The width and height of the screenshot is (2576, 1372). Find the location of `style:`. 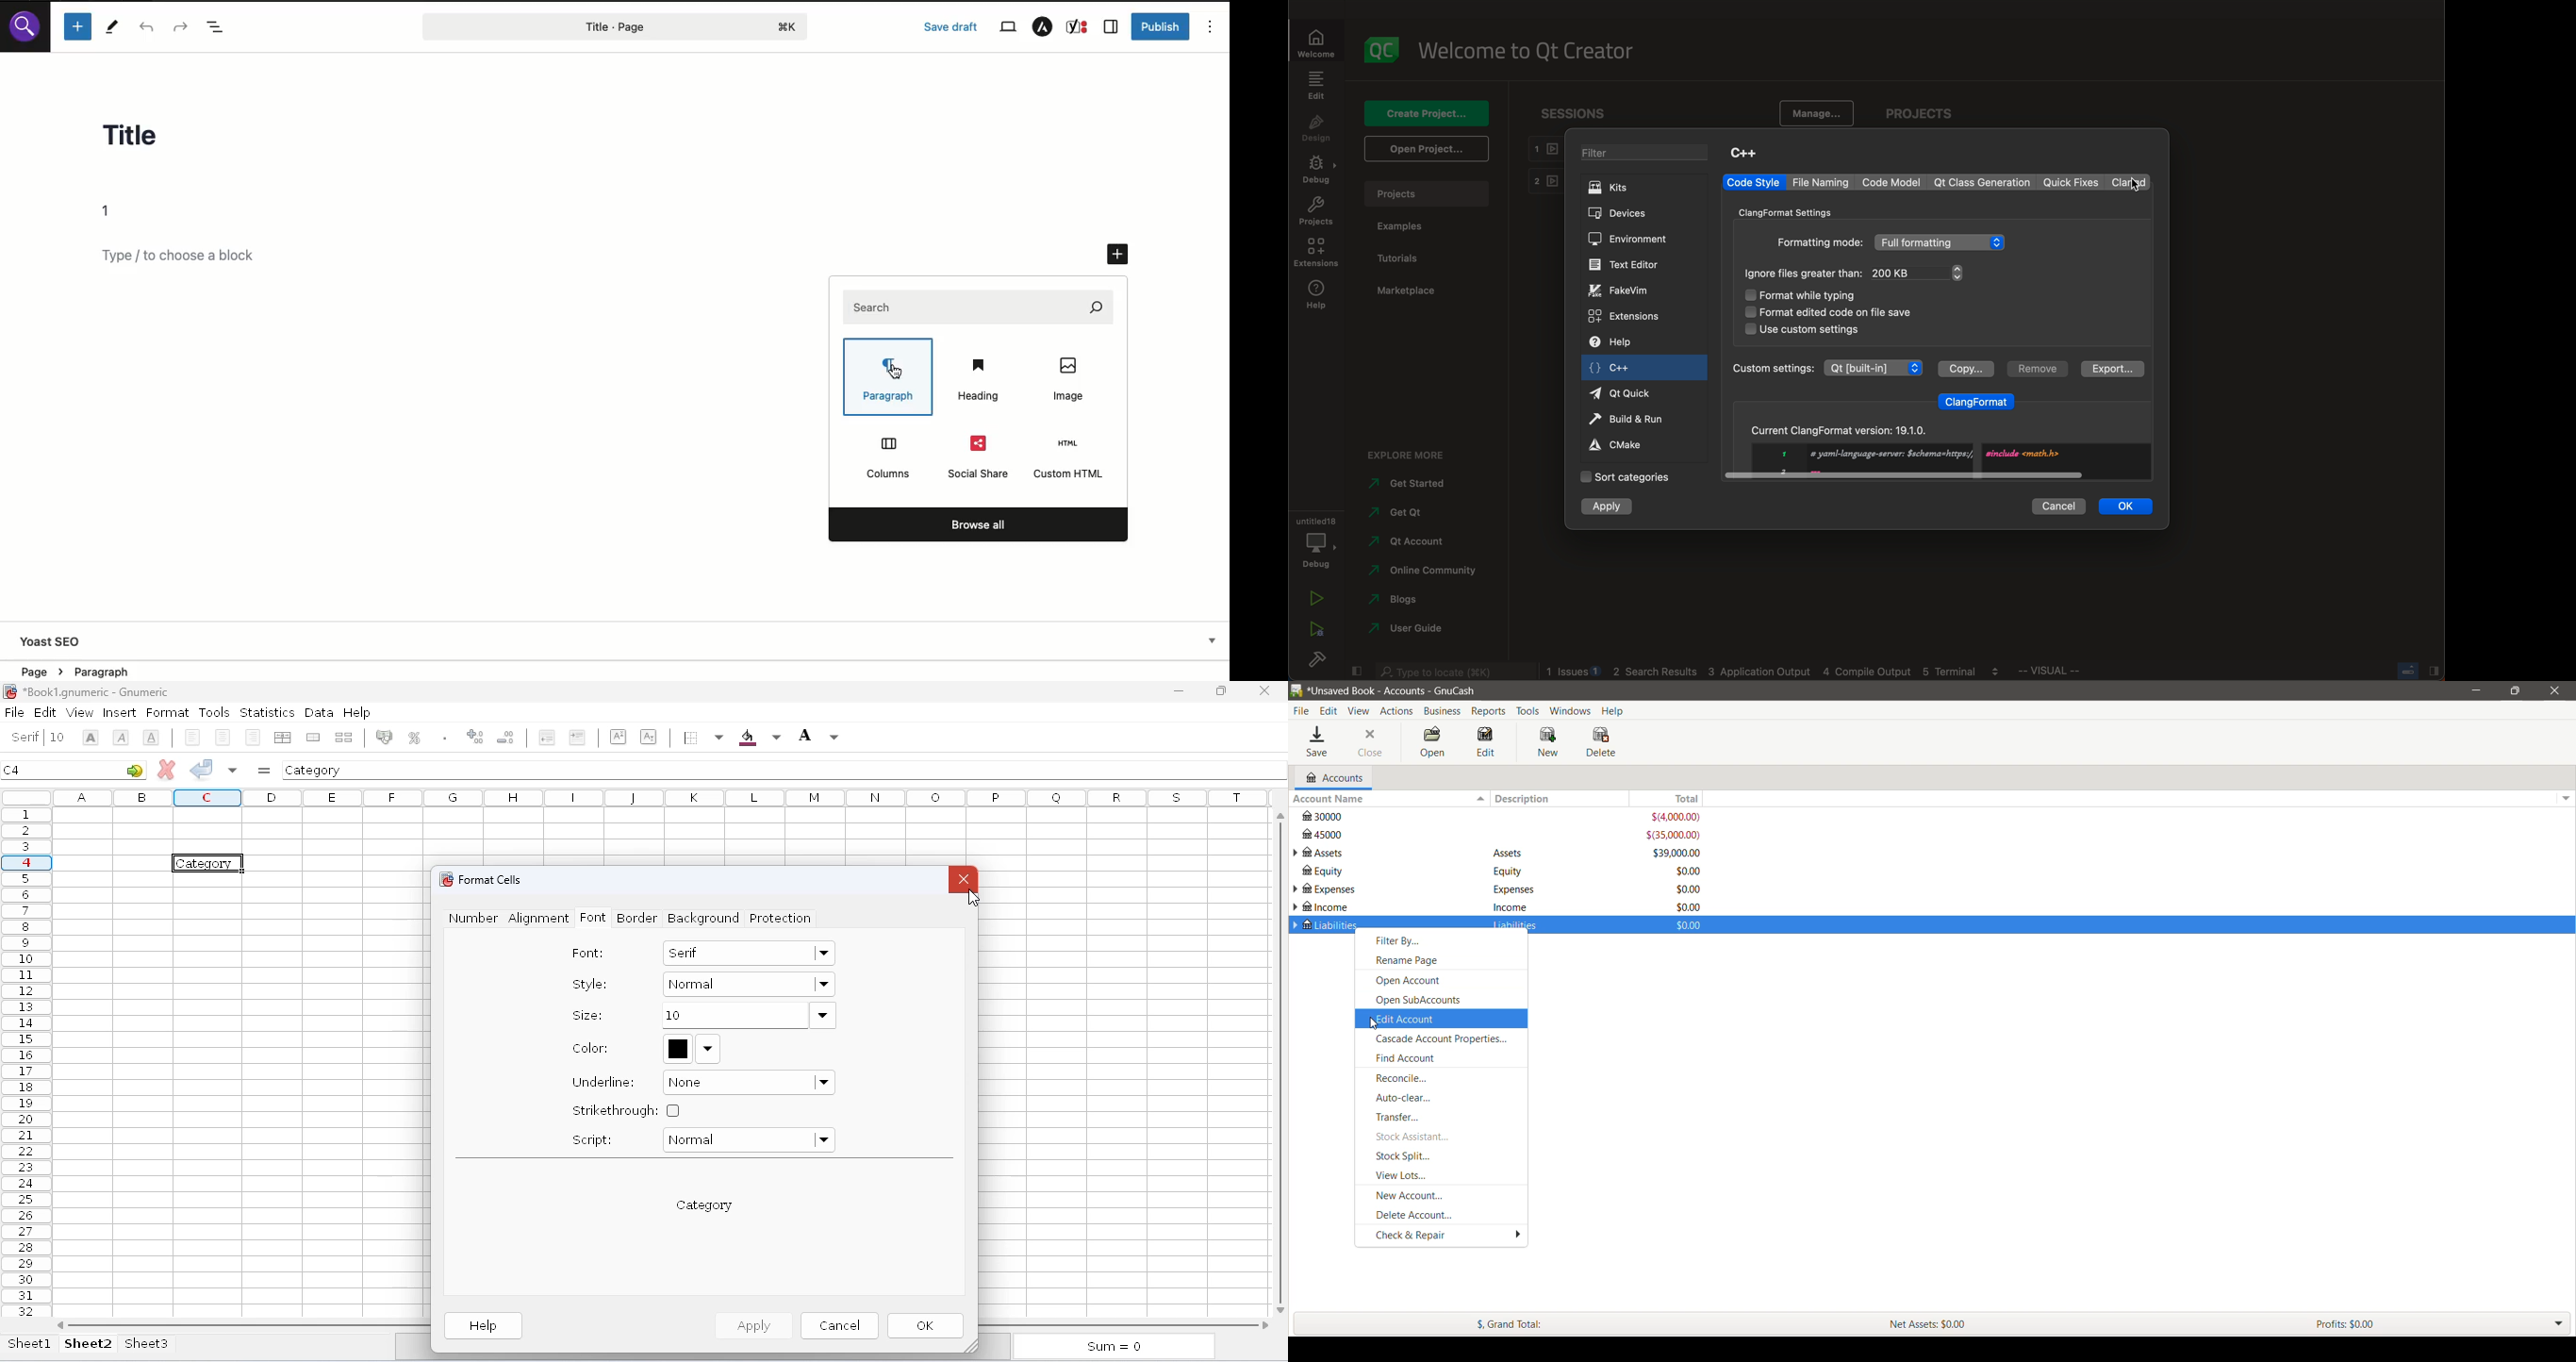

style: is located at coordinates (590, 984).